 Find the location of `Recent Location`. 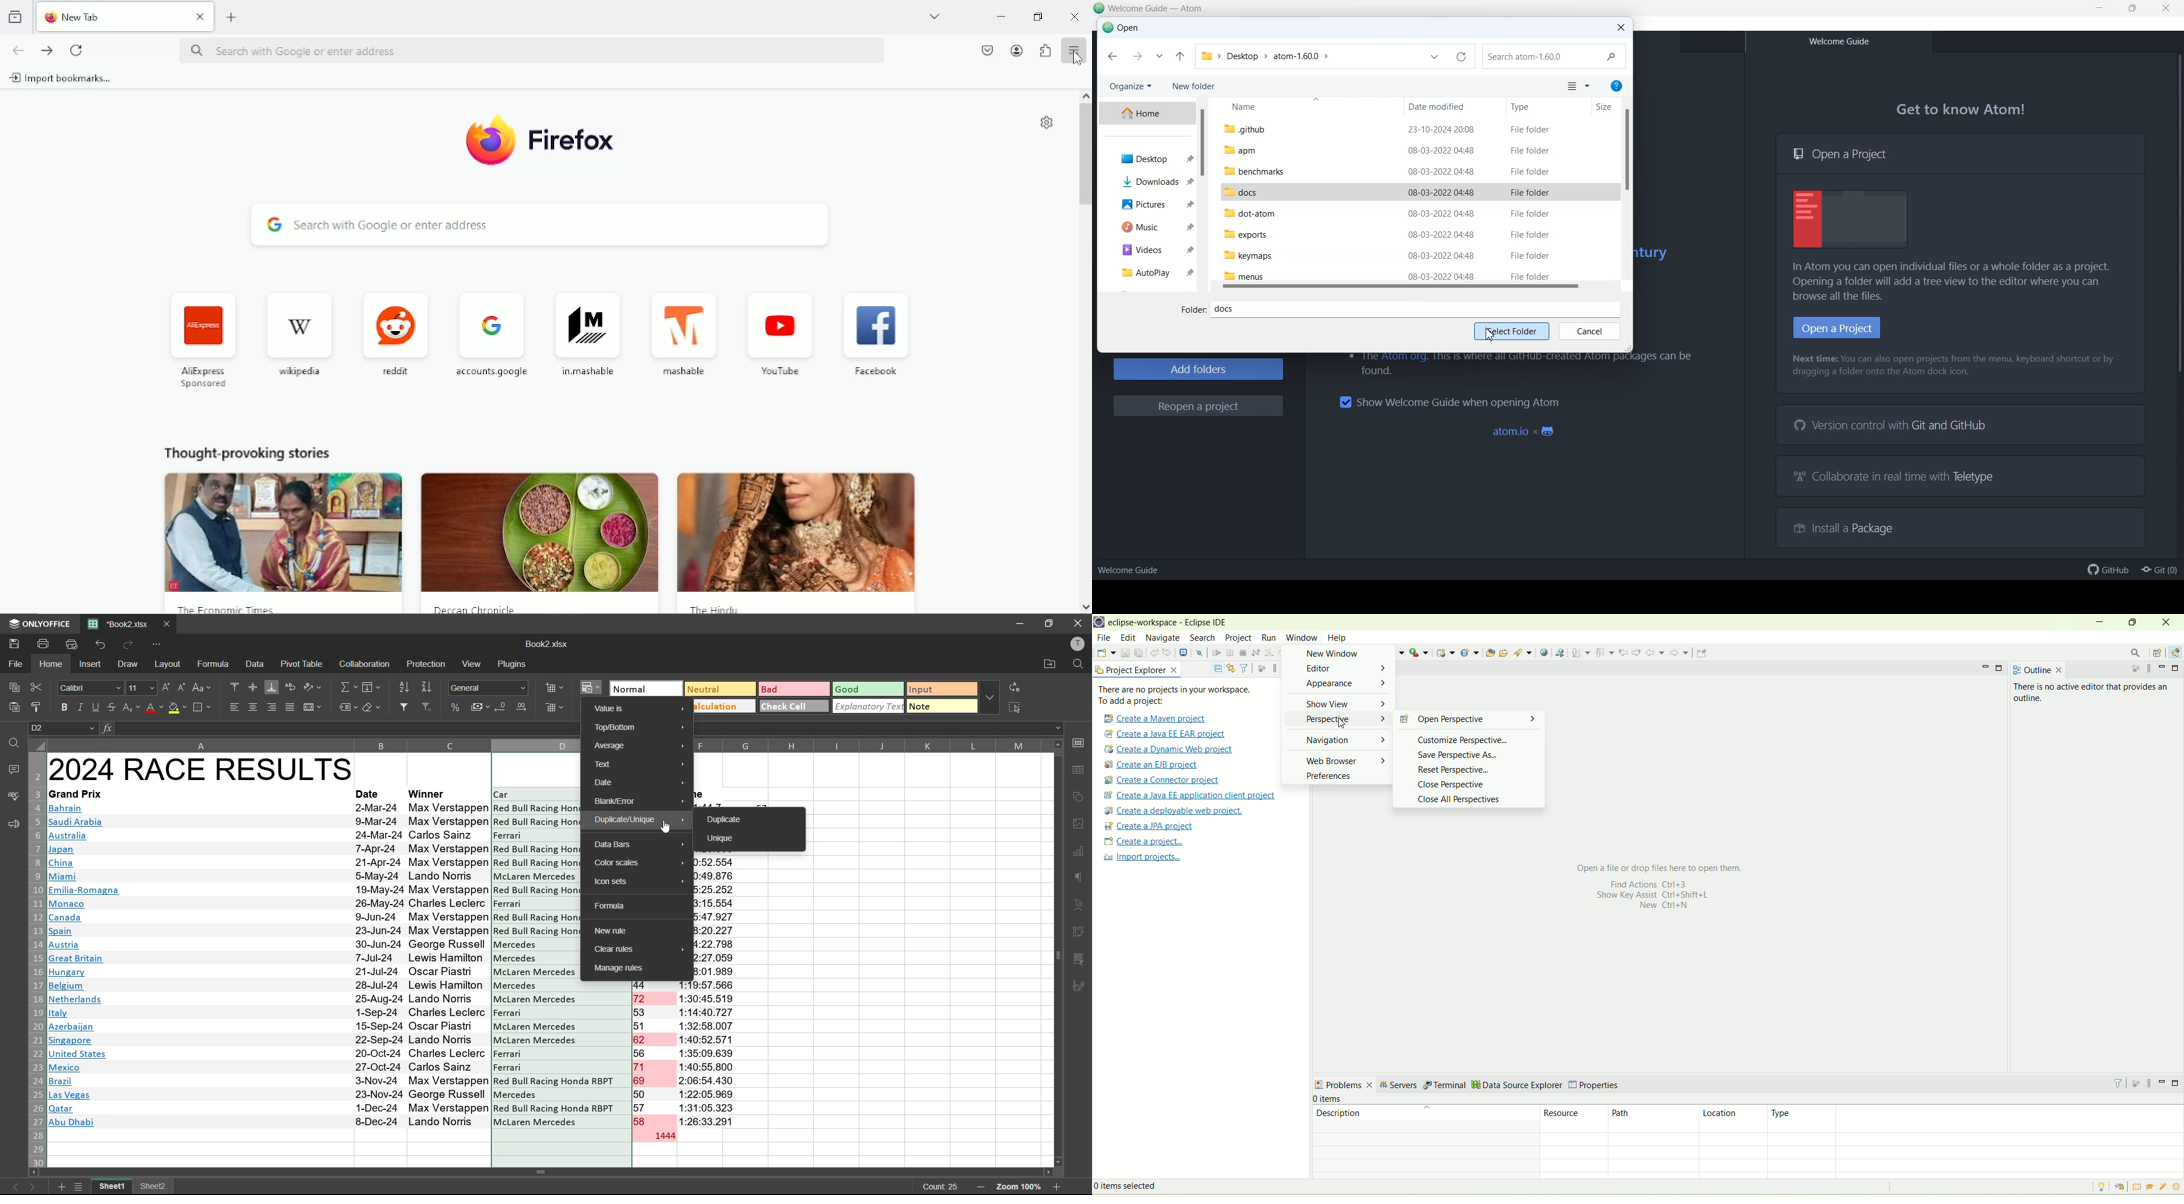

Recent Location is located at coordinates (1159, 57).